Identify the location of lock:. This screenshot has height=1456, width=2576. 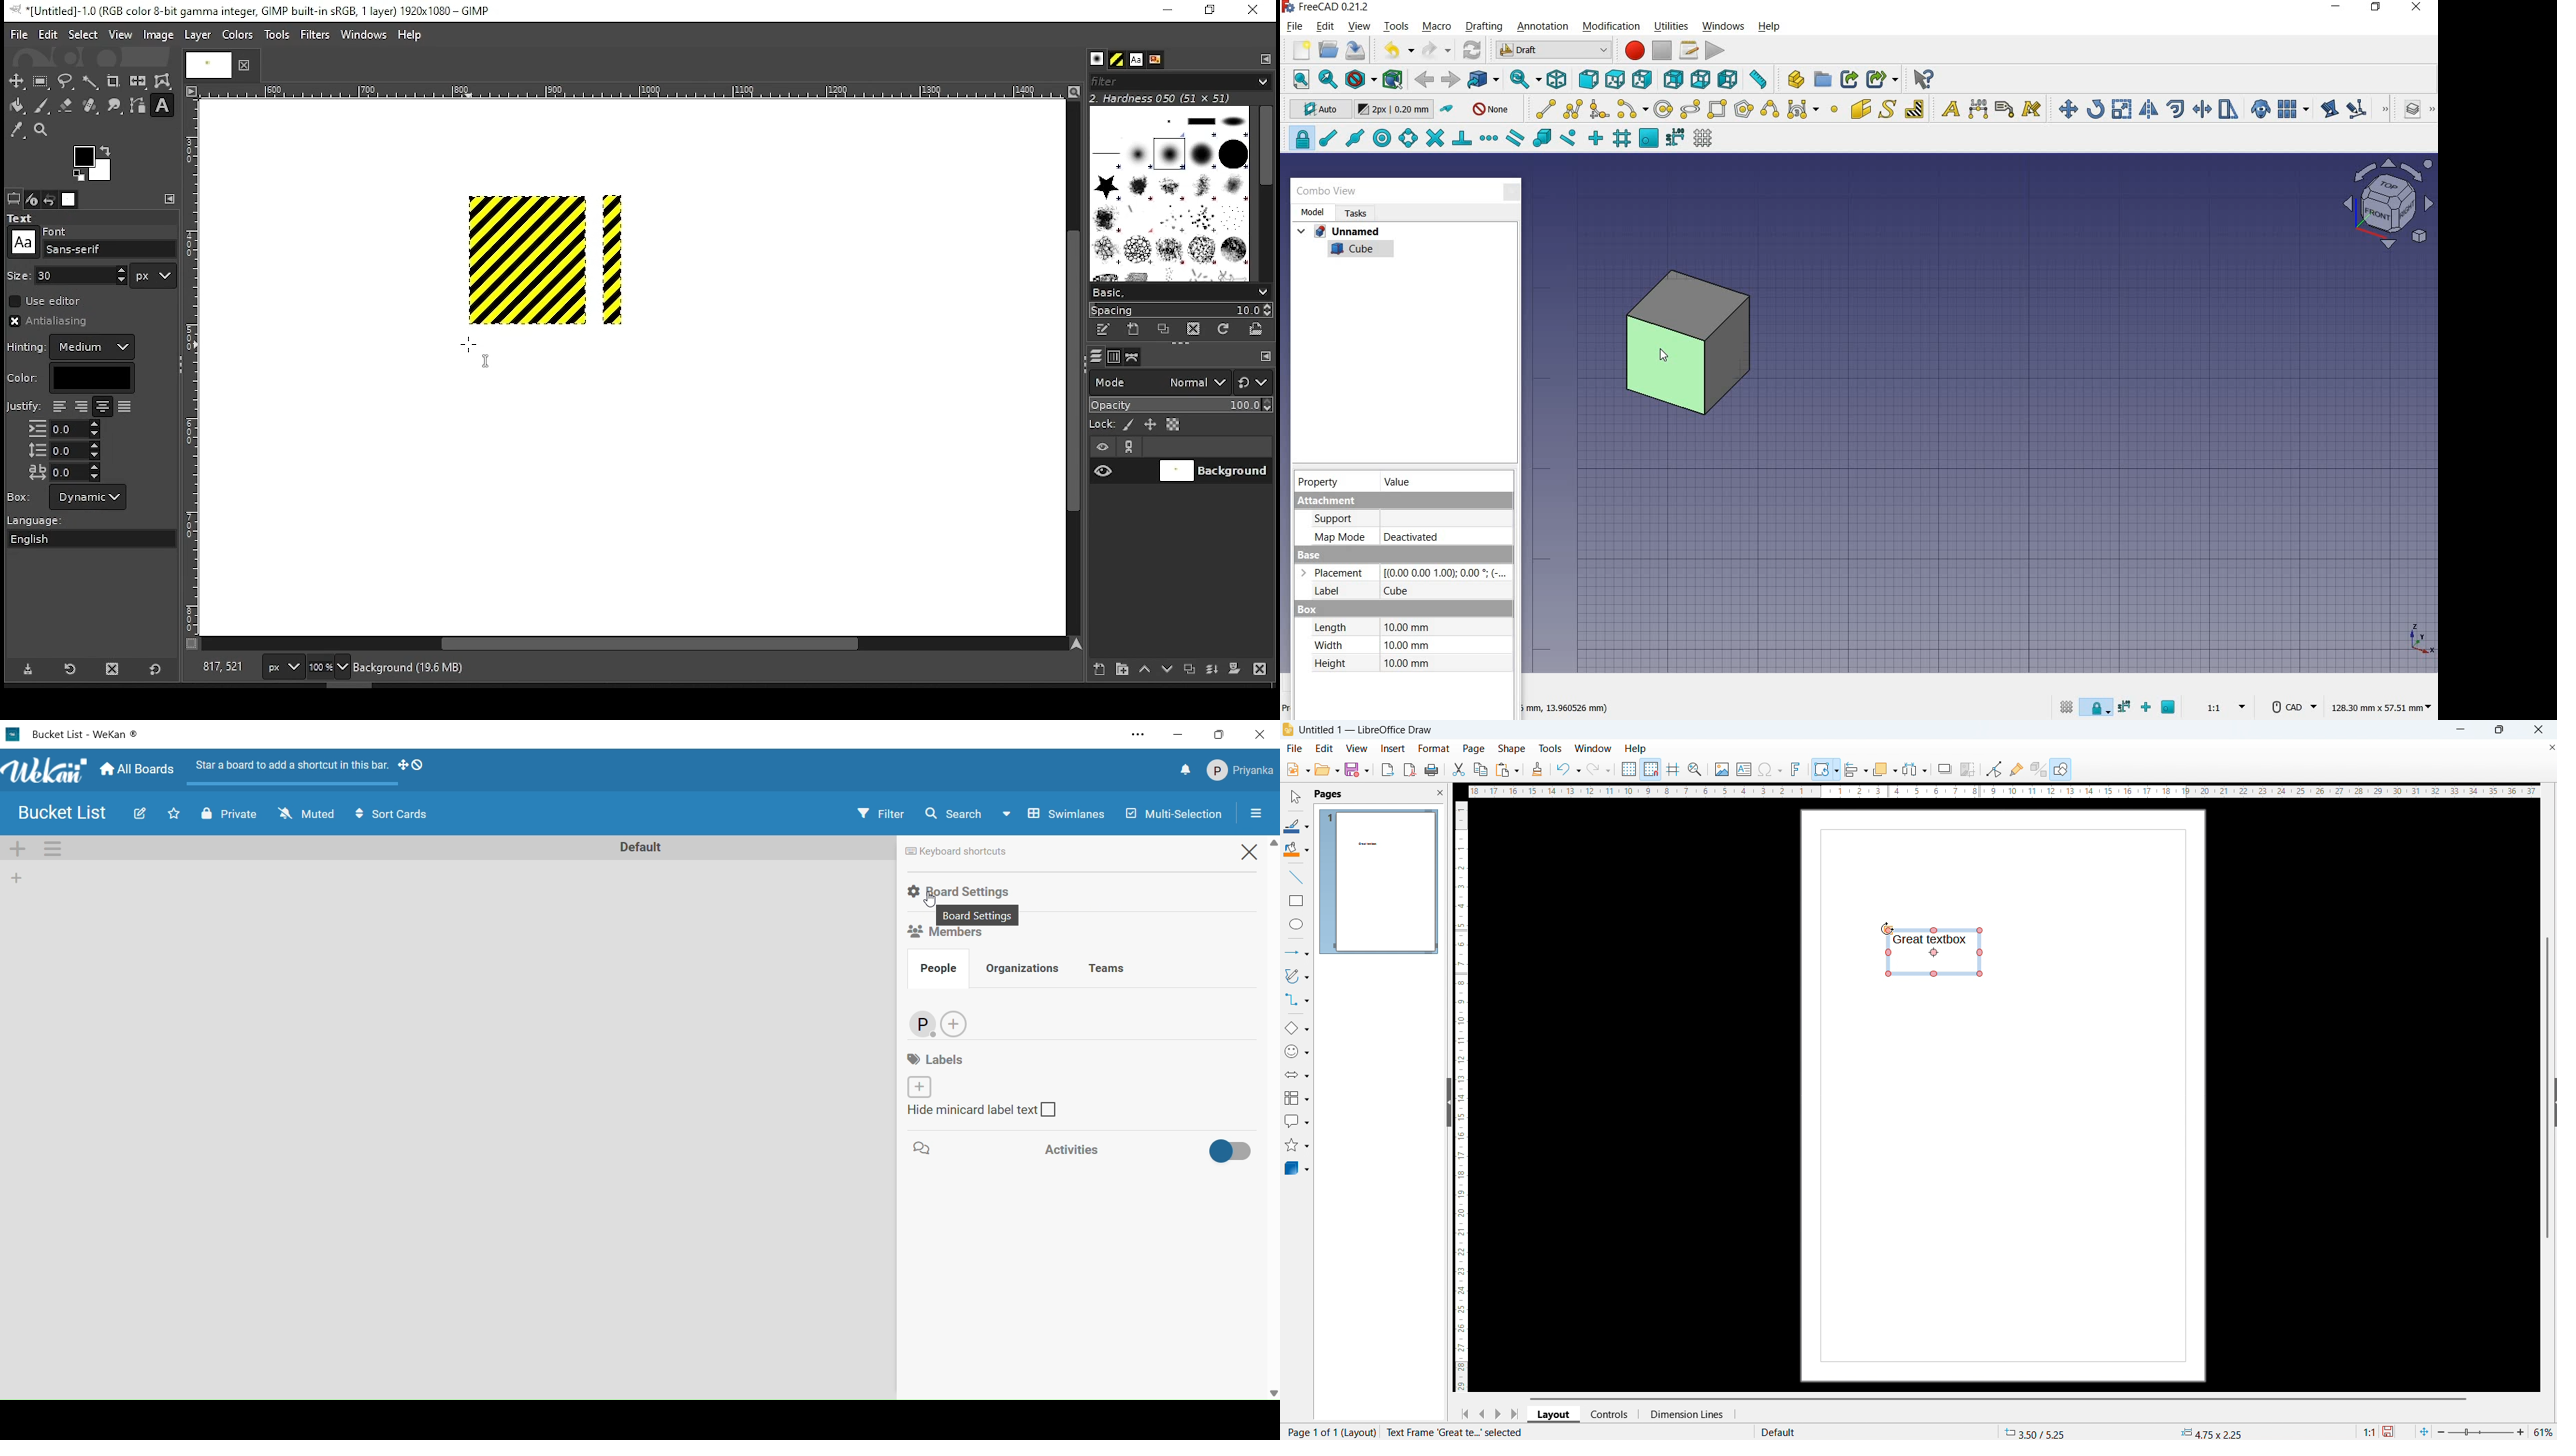
(1103, 426).